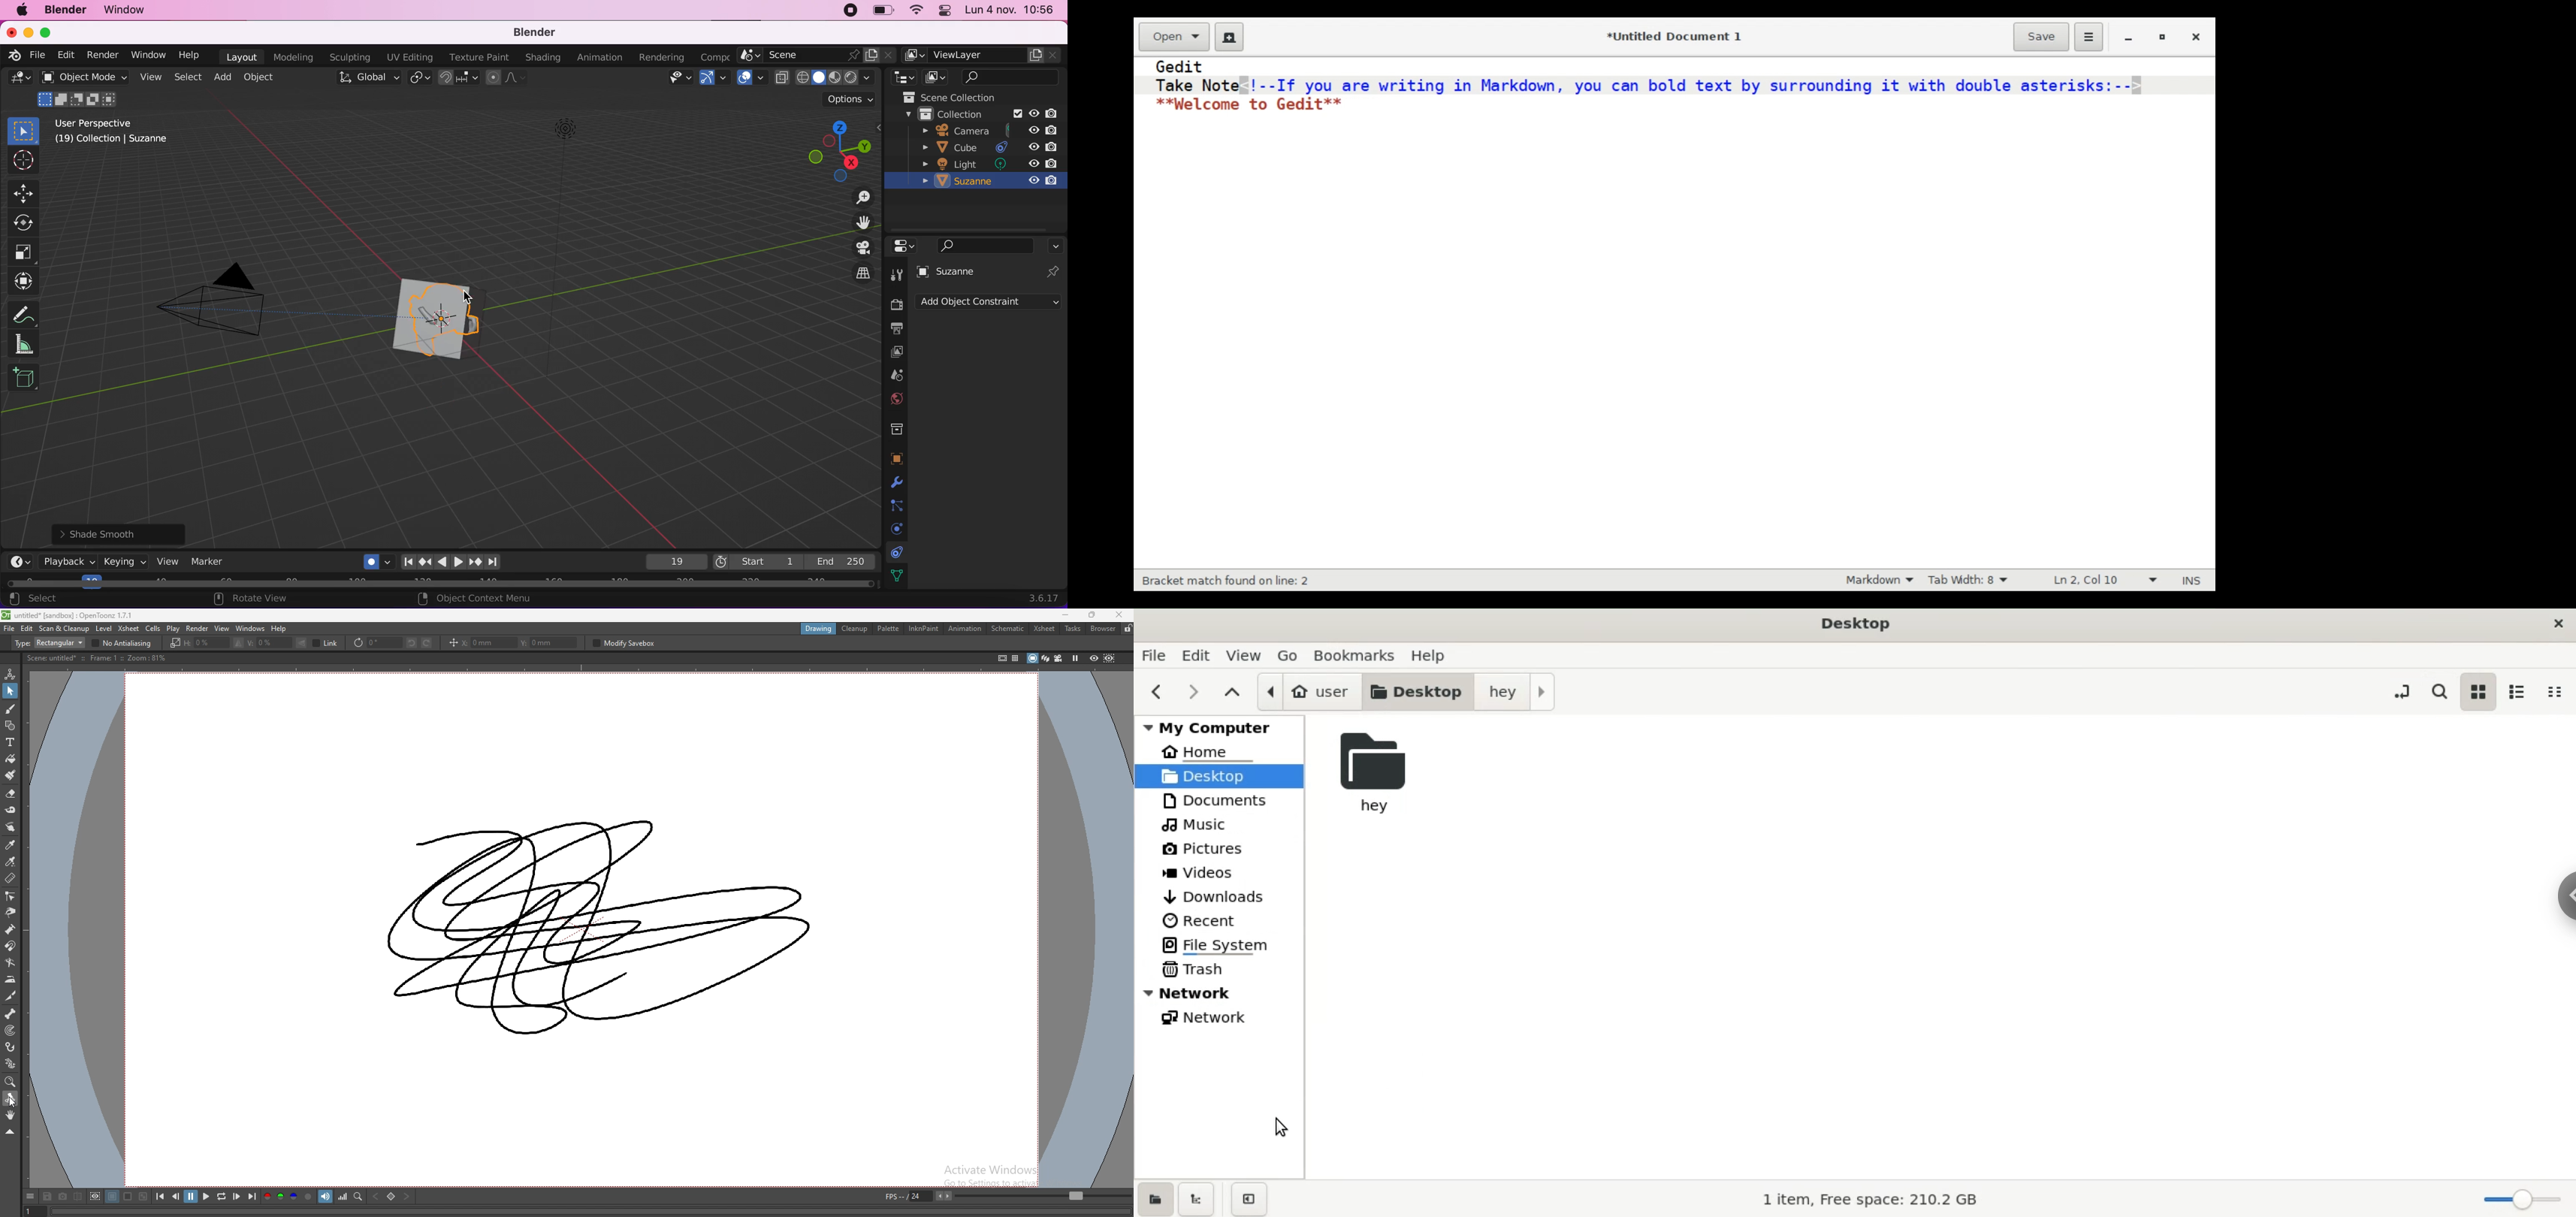 This screenshot has width=2576, height=1232. I want to click on object context menu, so click(478, 598).